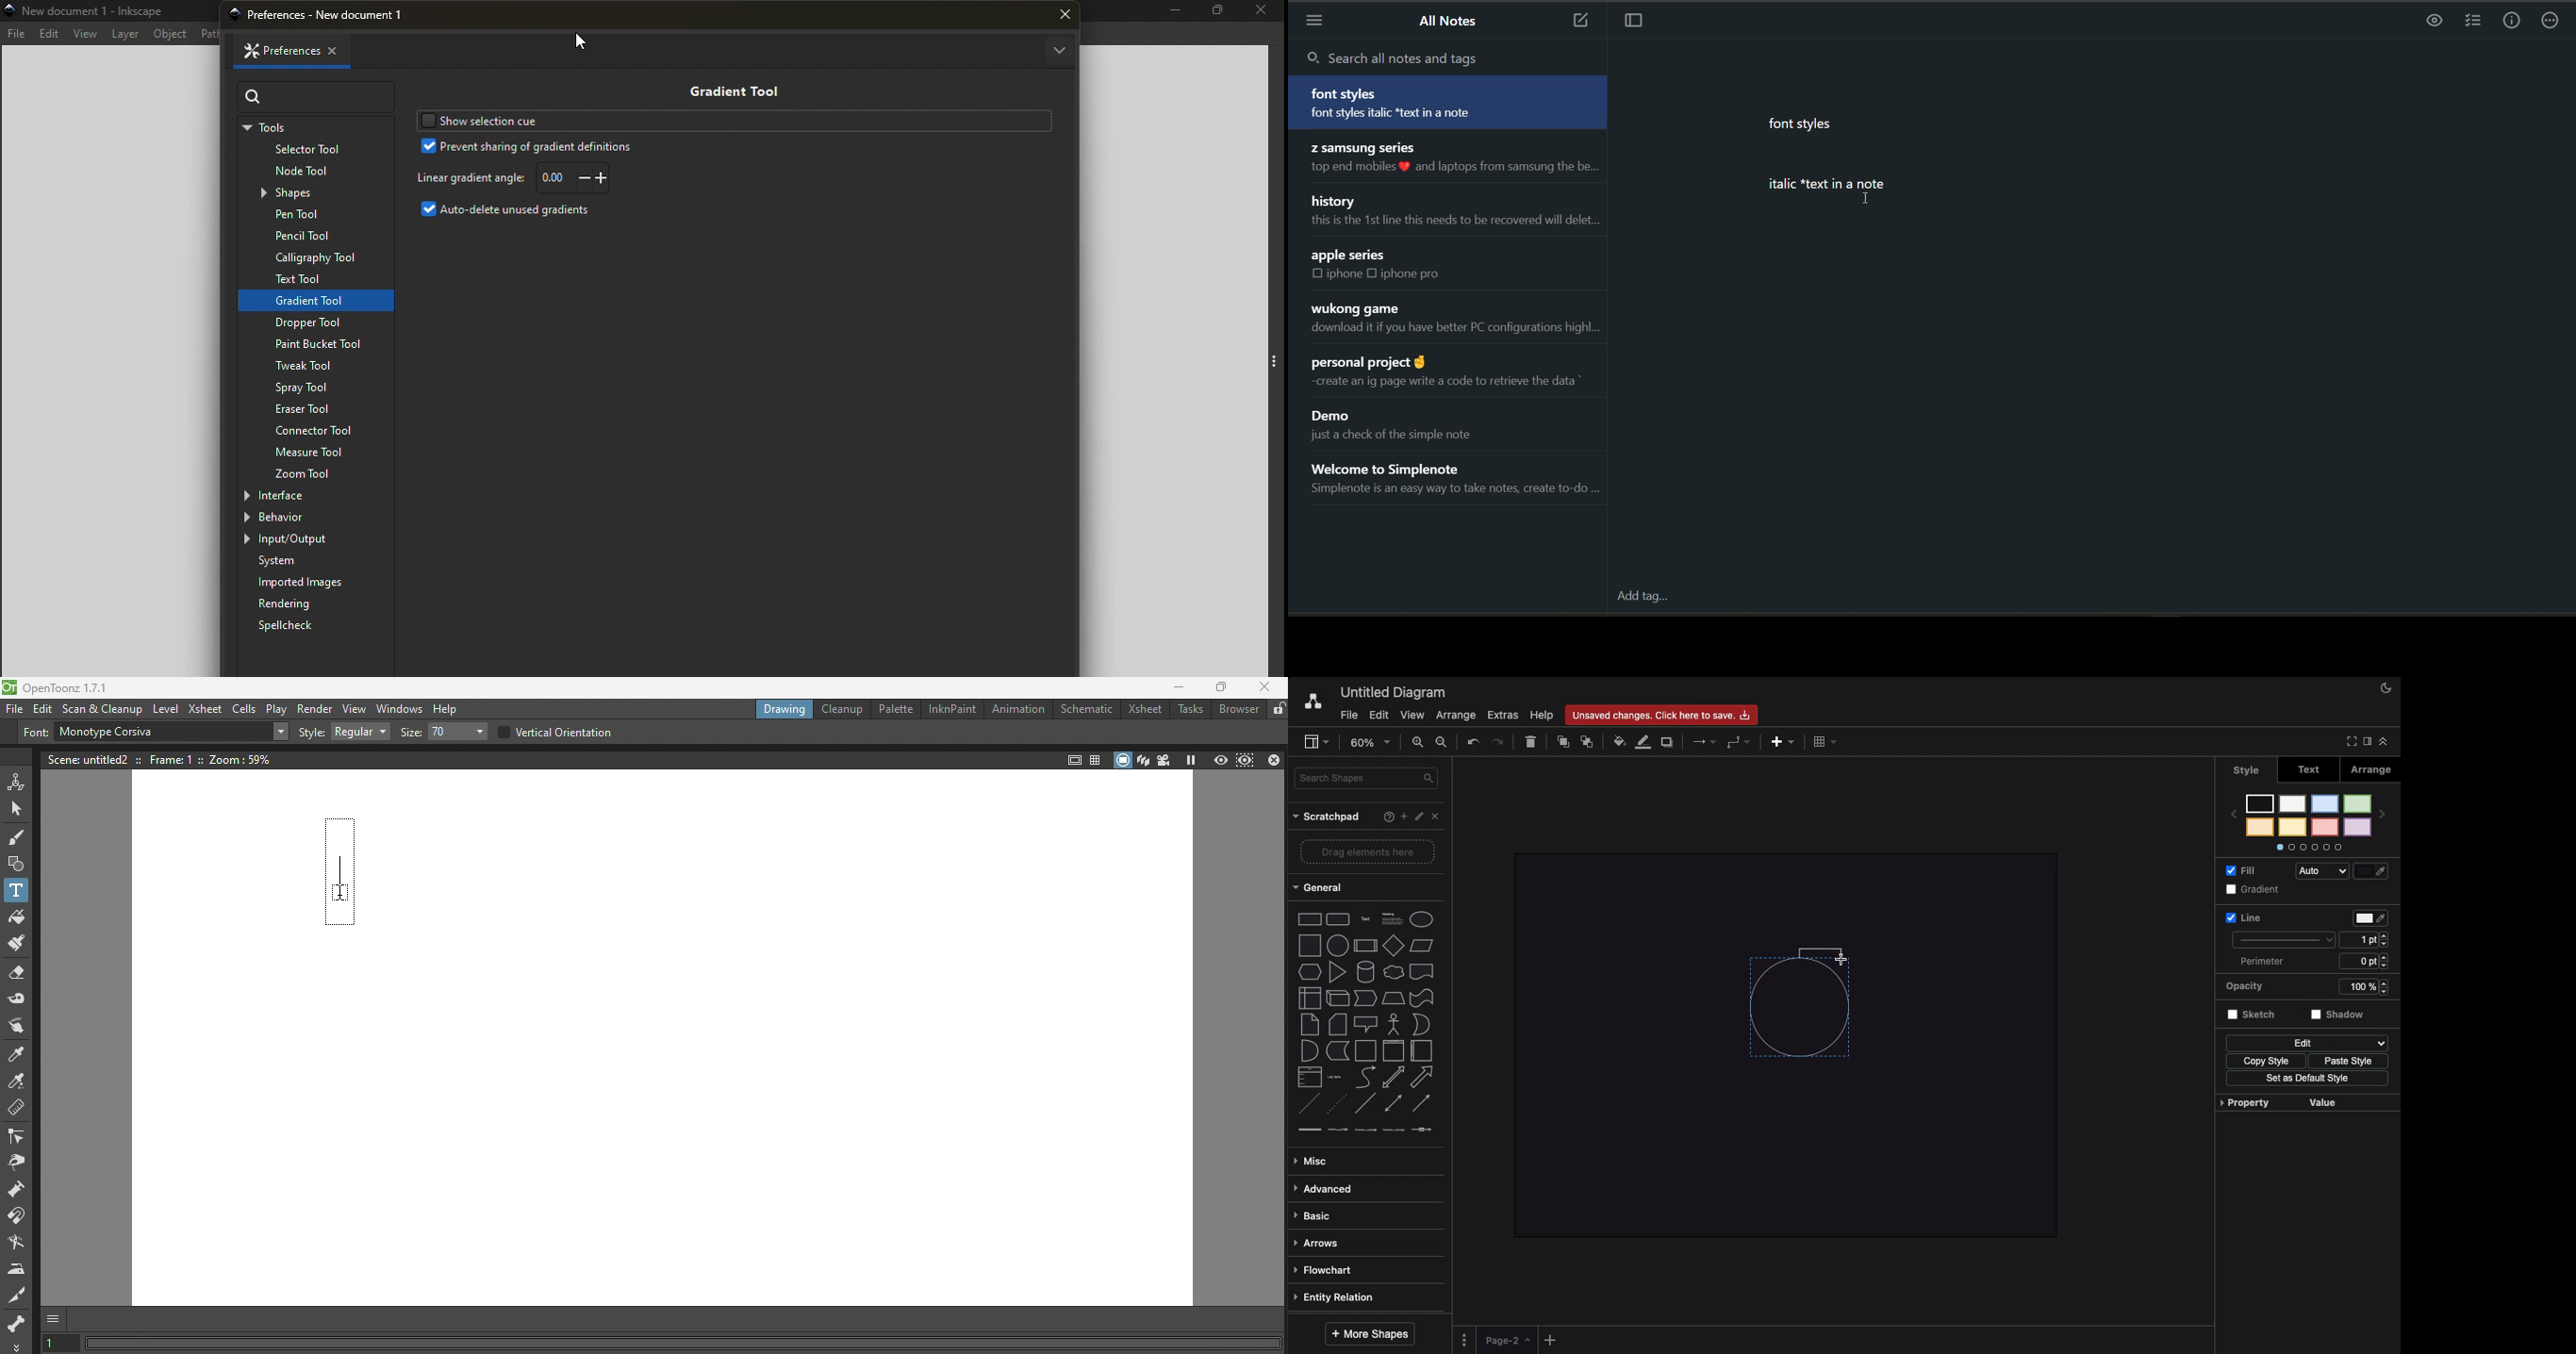 The image size is (2576, 1372). Describe the element at coordinates (310, 279) in the screenshot. I see `Text tool` at that location.